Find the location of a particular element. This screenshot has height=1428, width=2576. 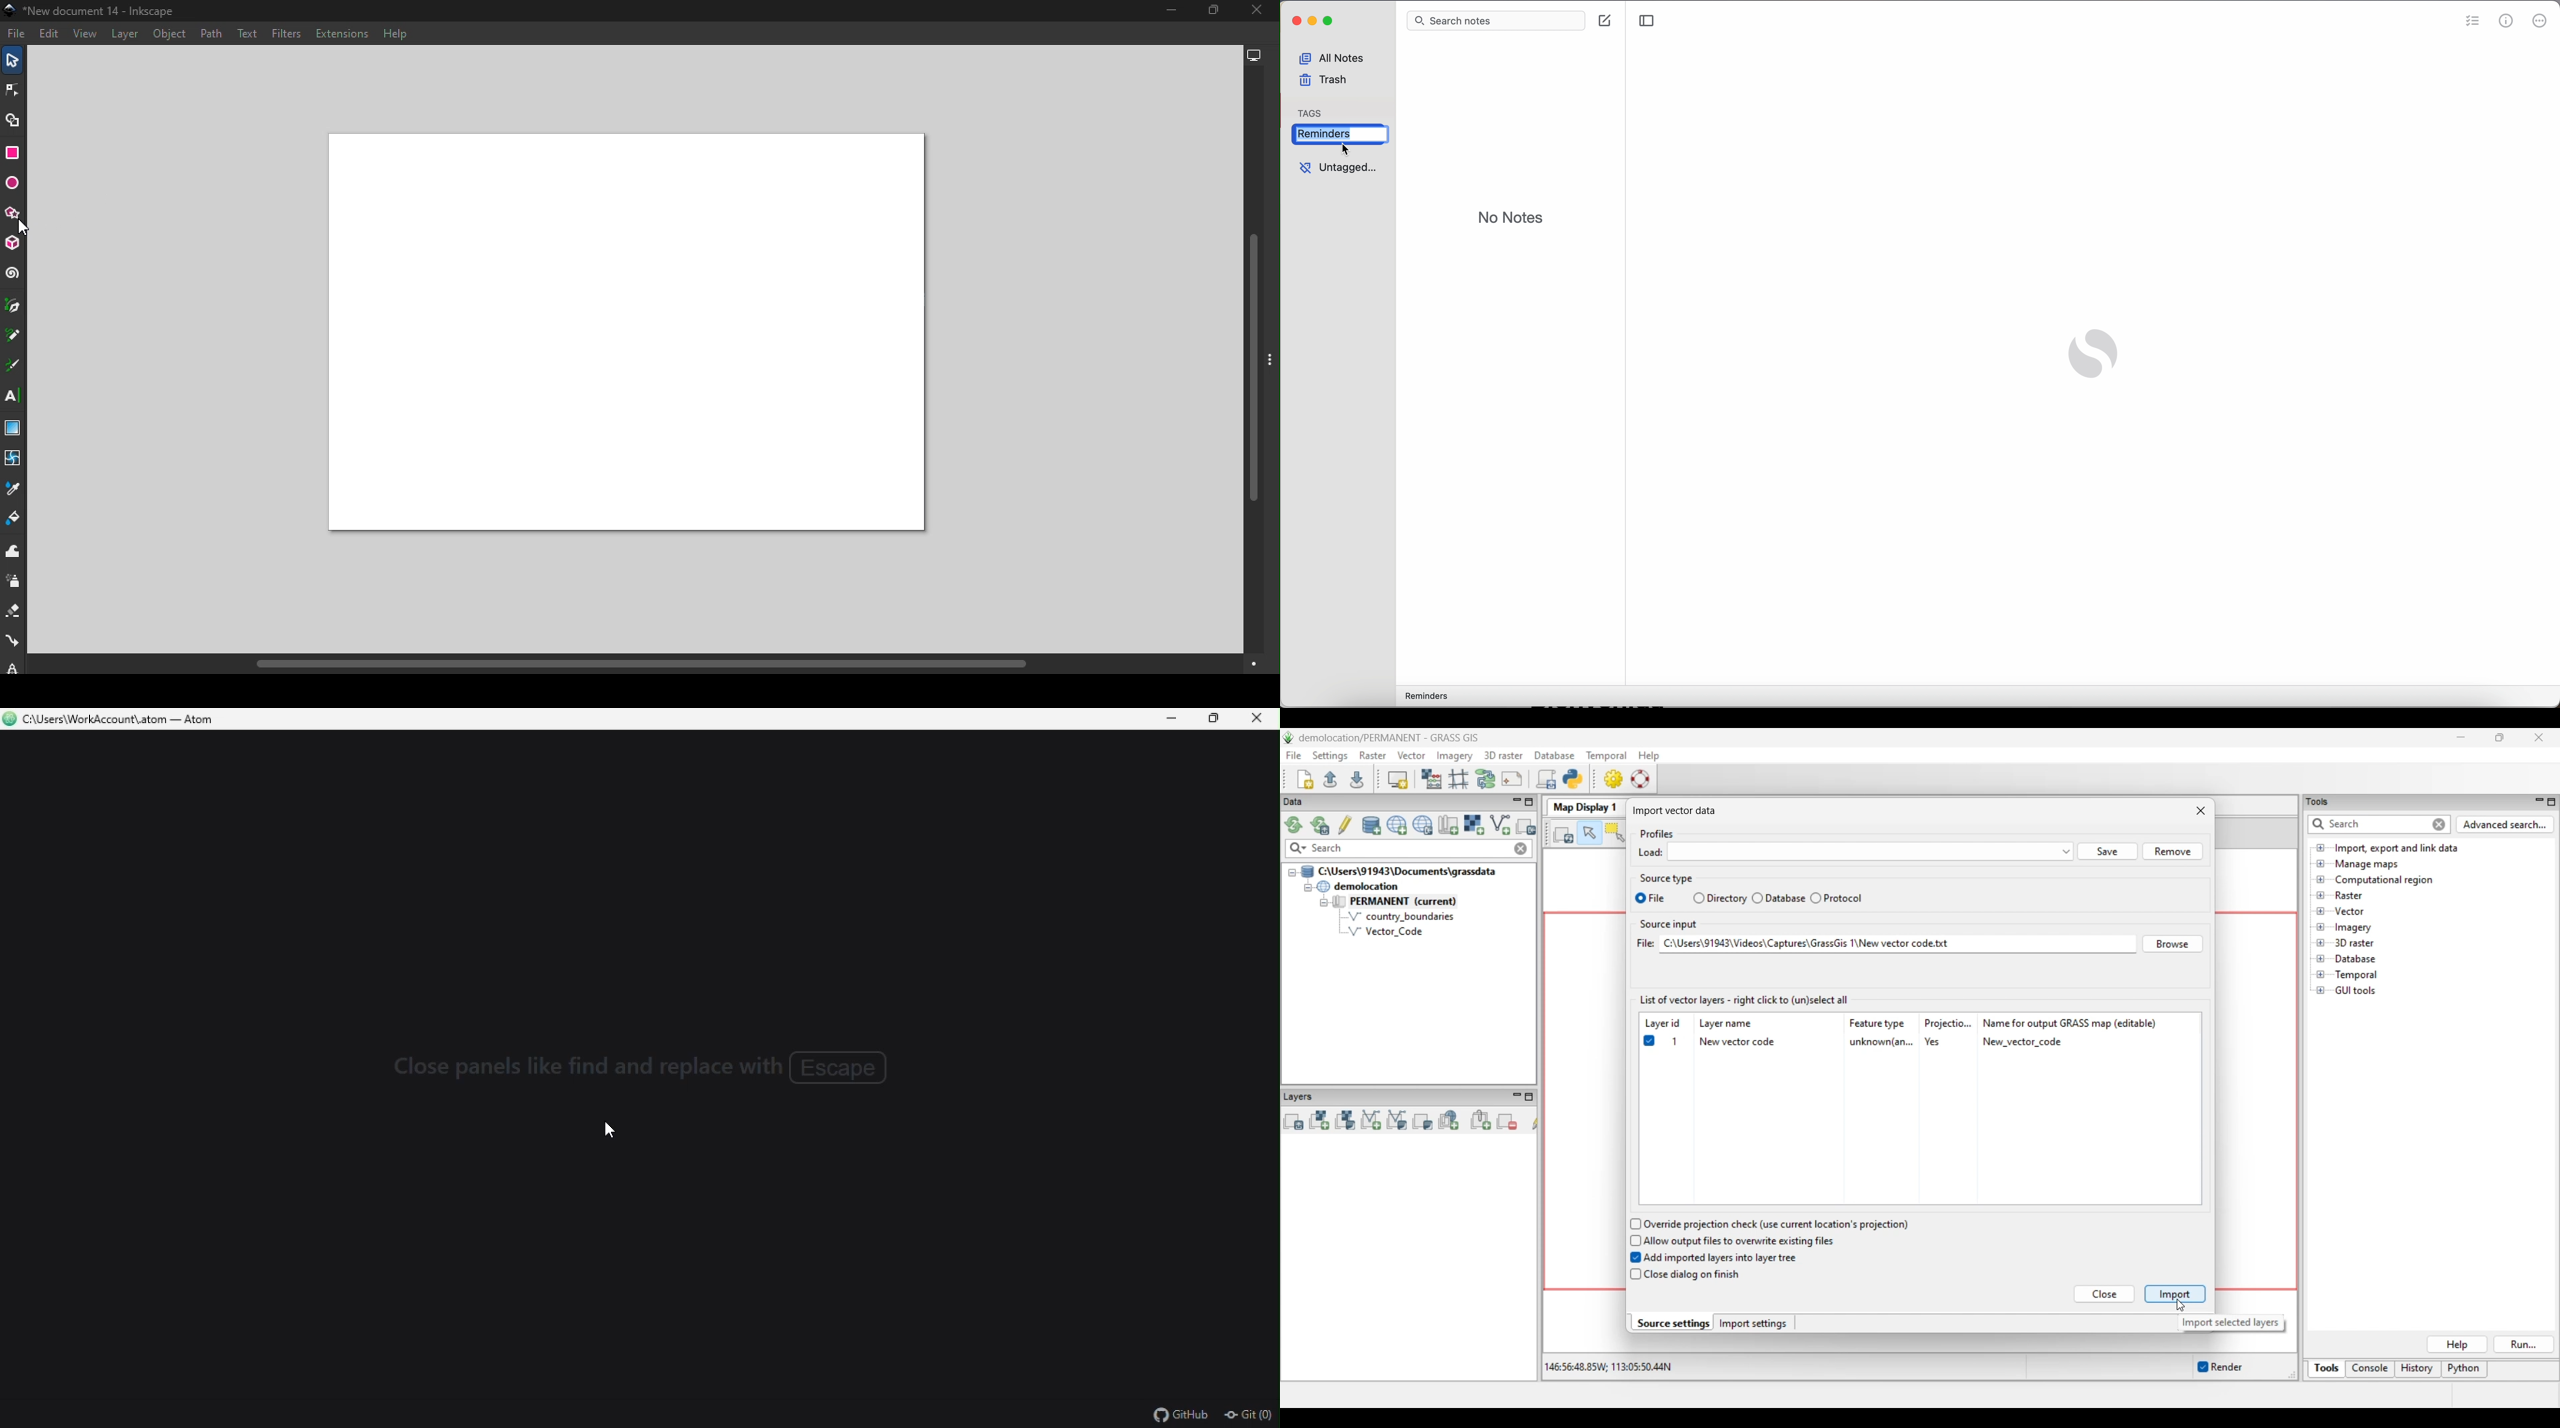

Double click to view files under Import, export and link data is located at coordinates (2397, 849).